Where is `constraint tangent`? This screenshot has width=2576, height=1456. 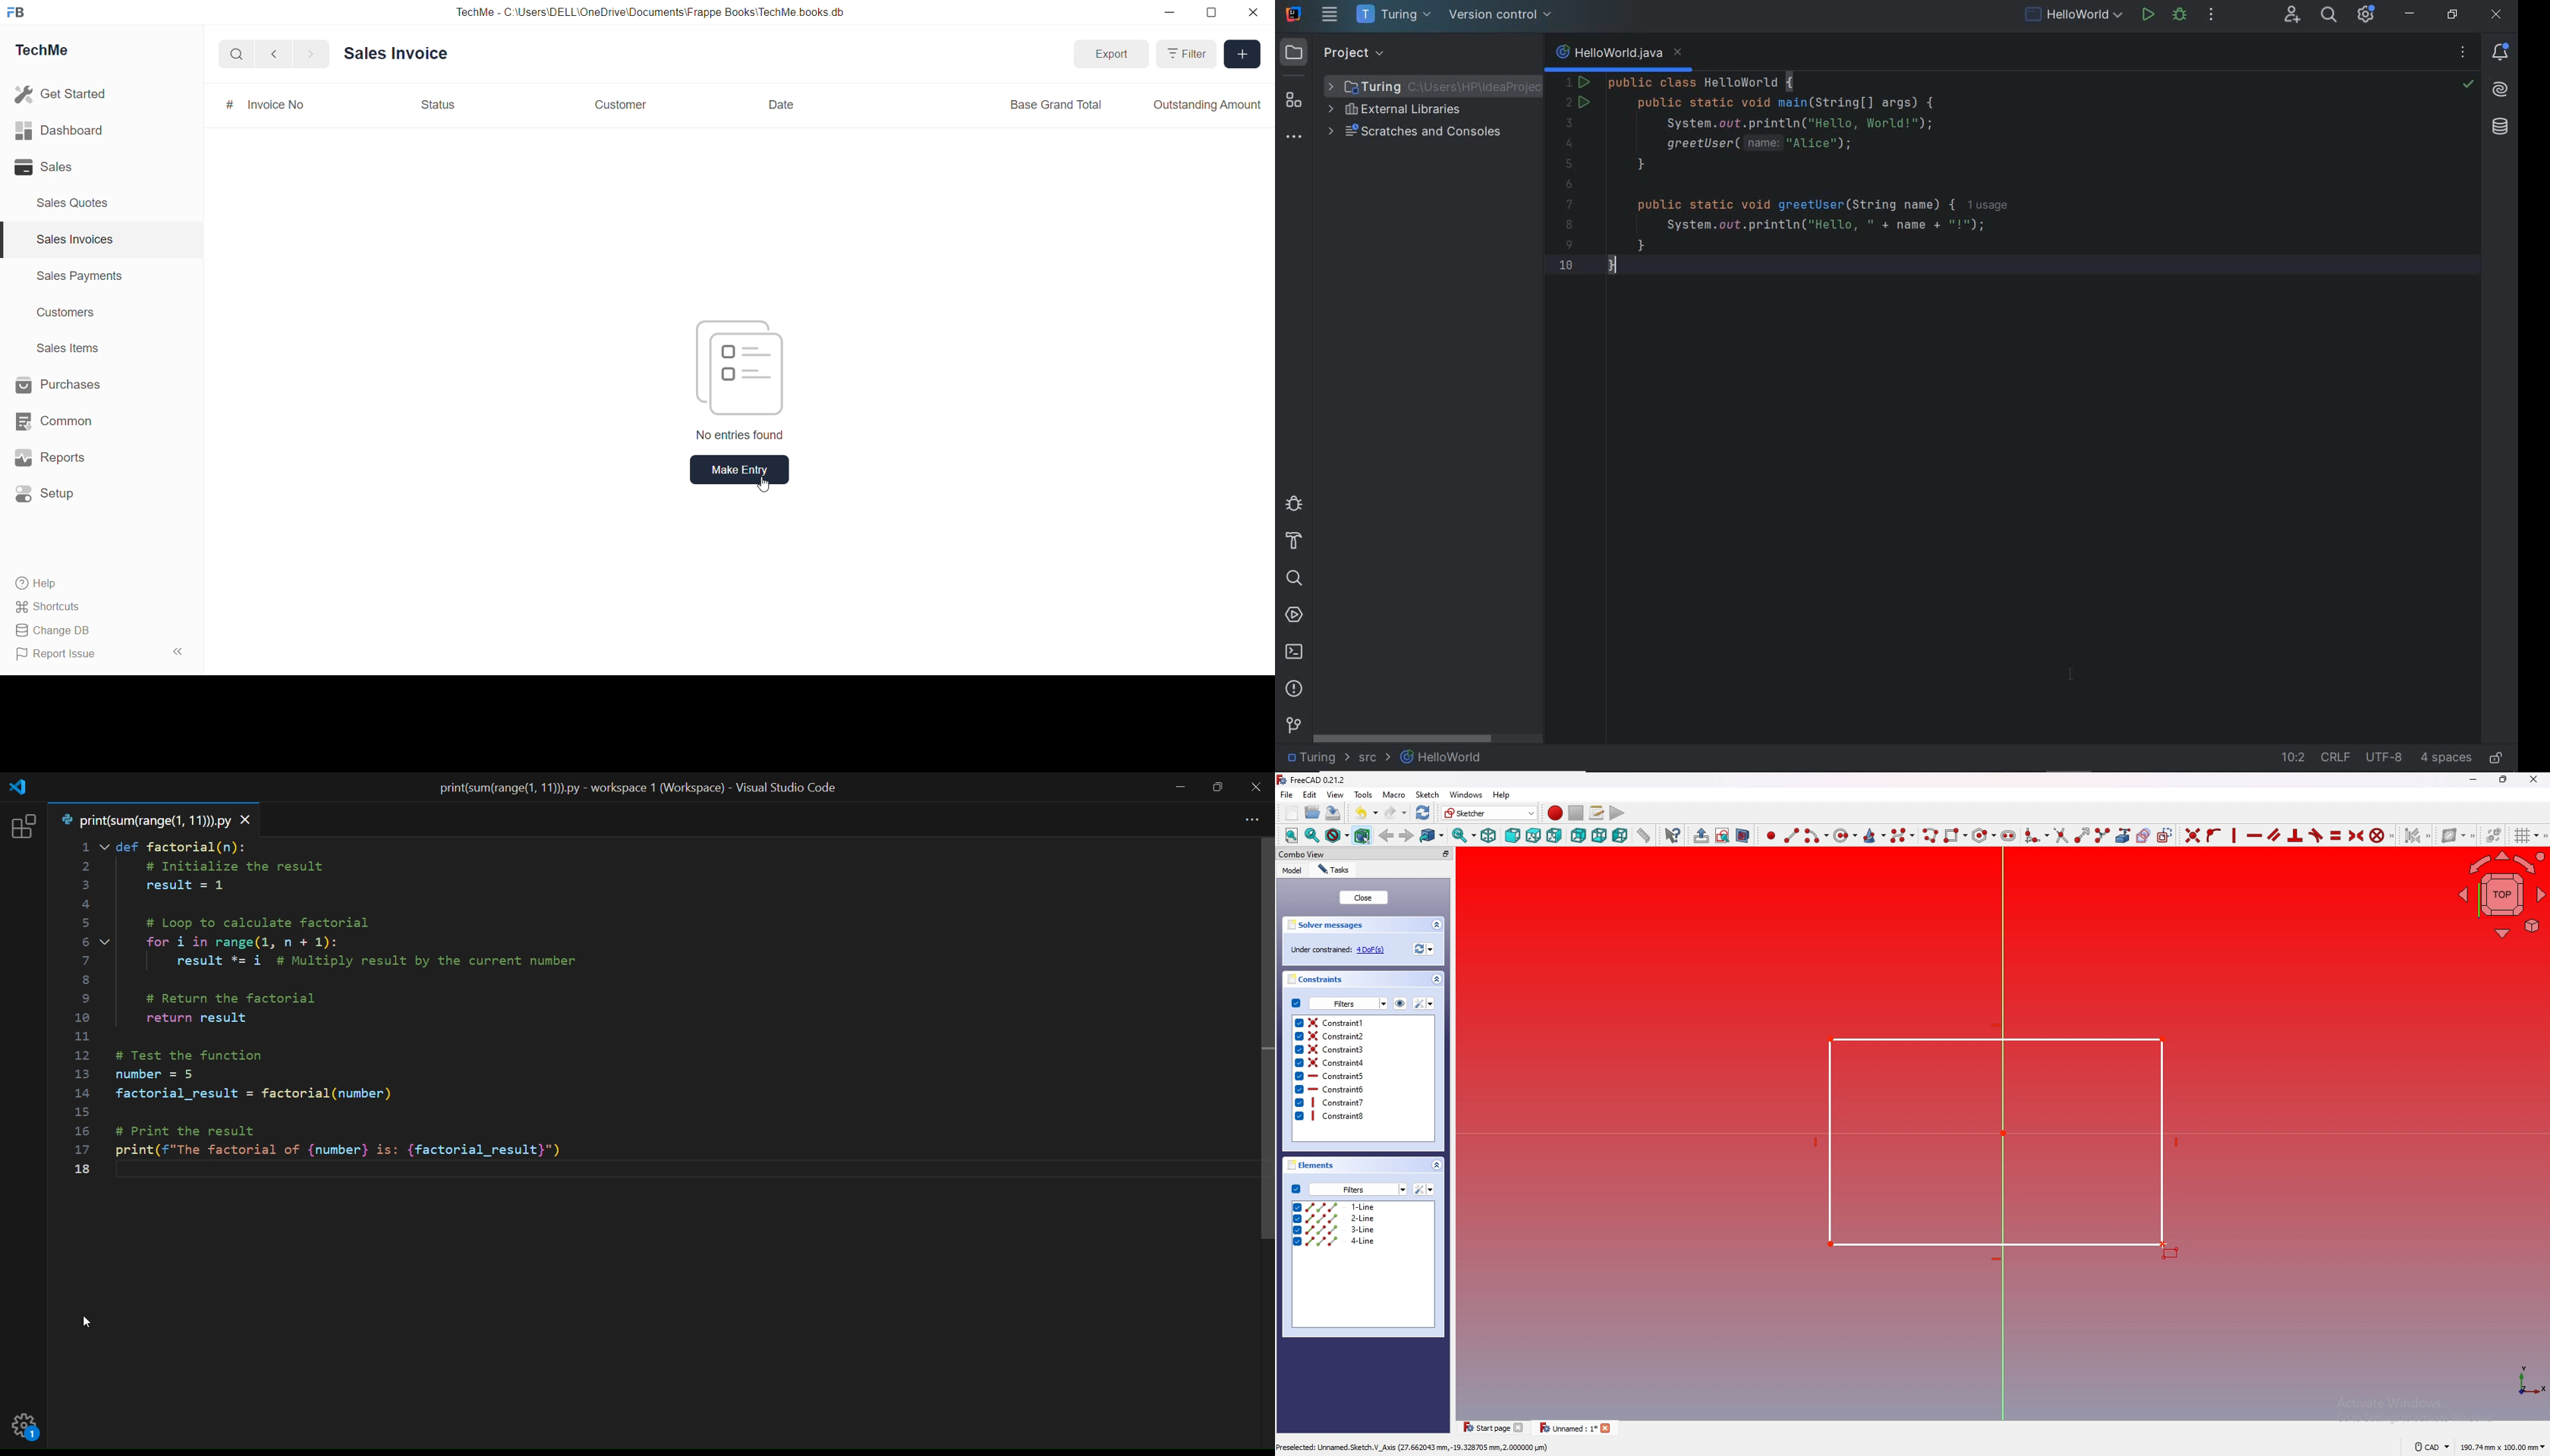
constraint tangent is located at coordinates (2316, 835).